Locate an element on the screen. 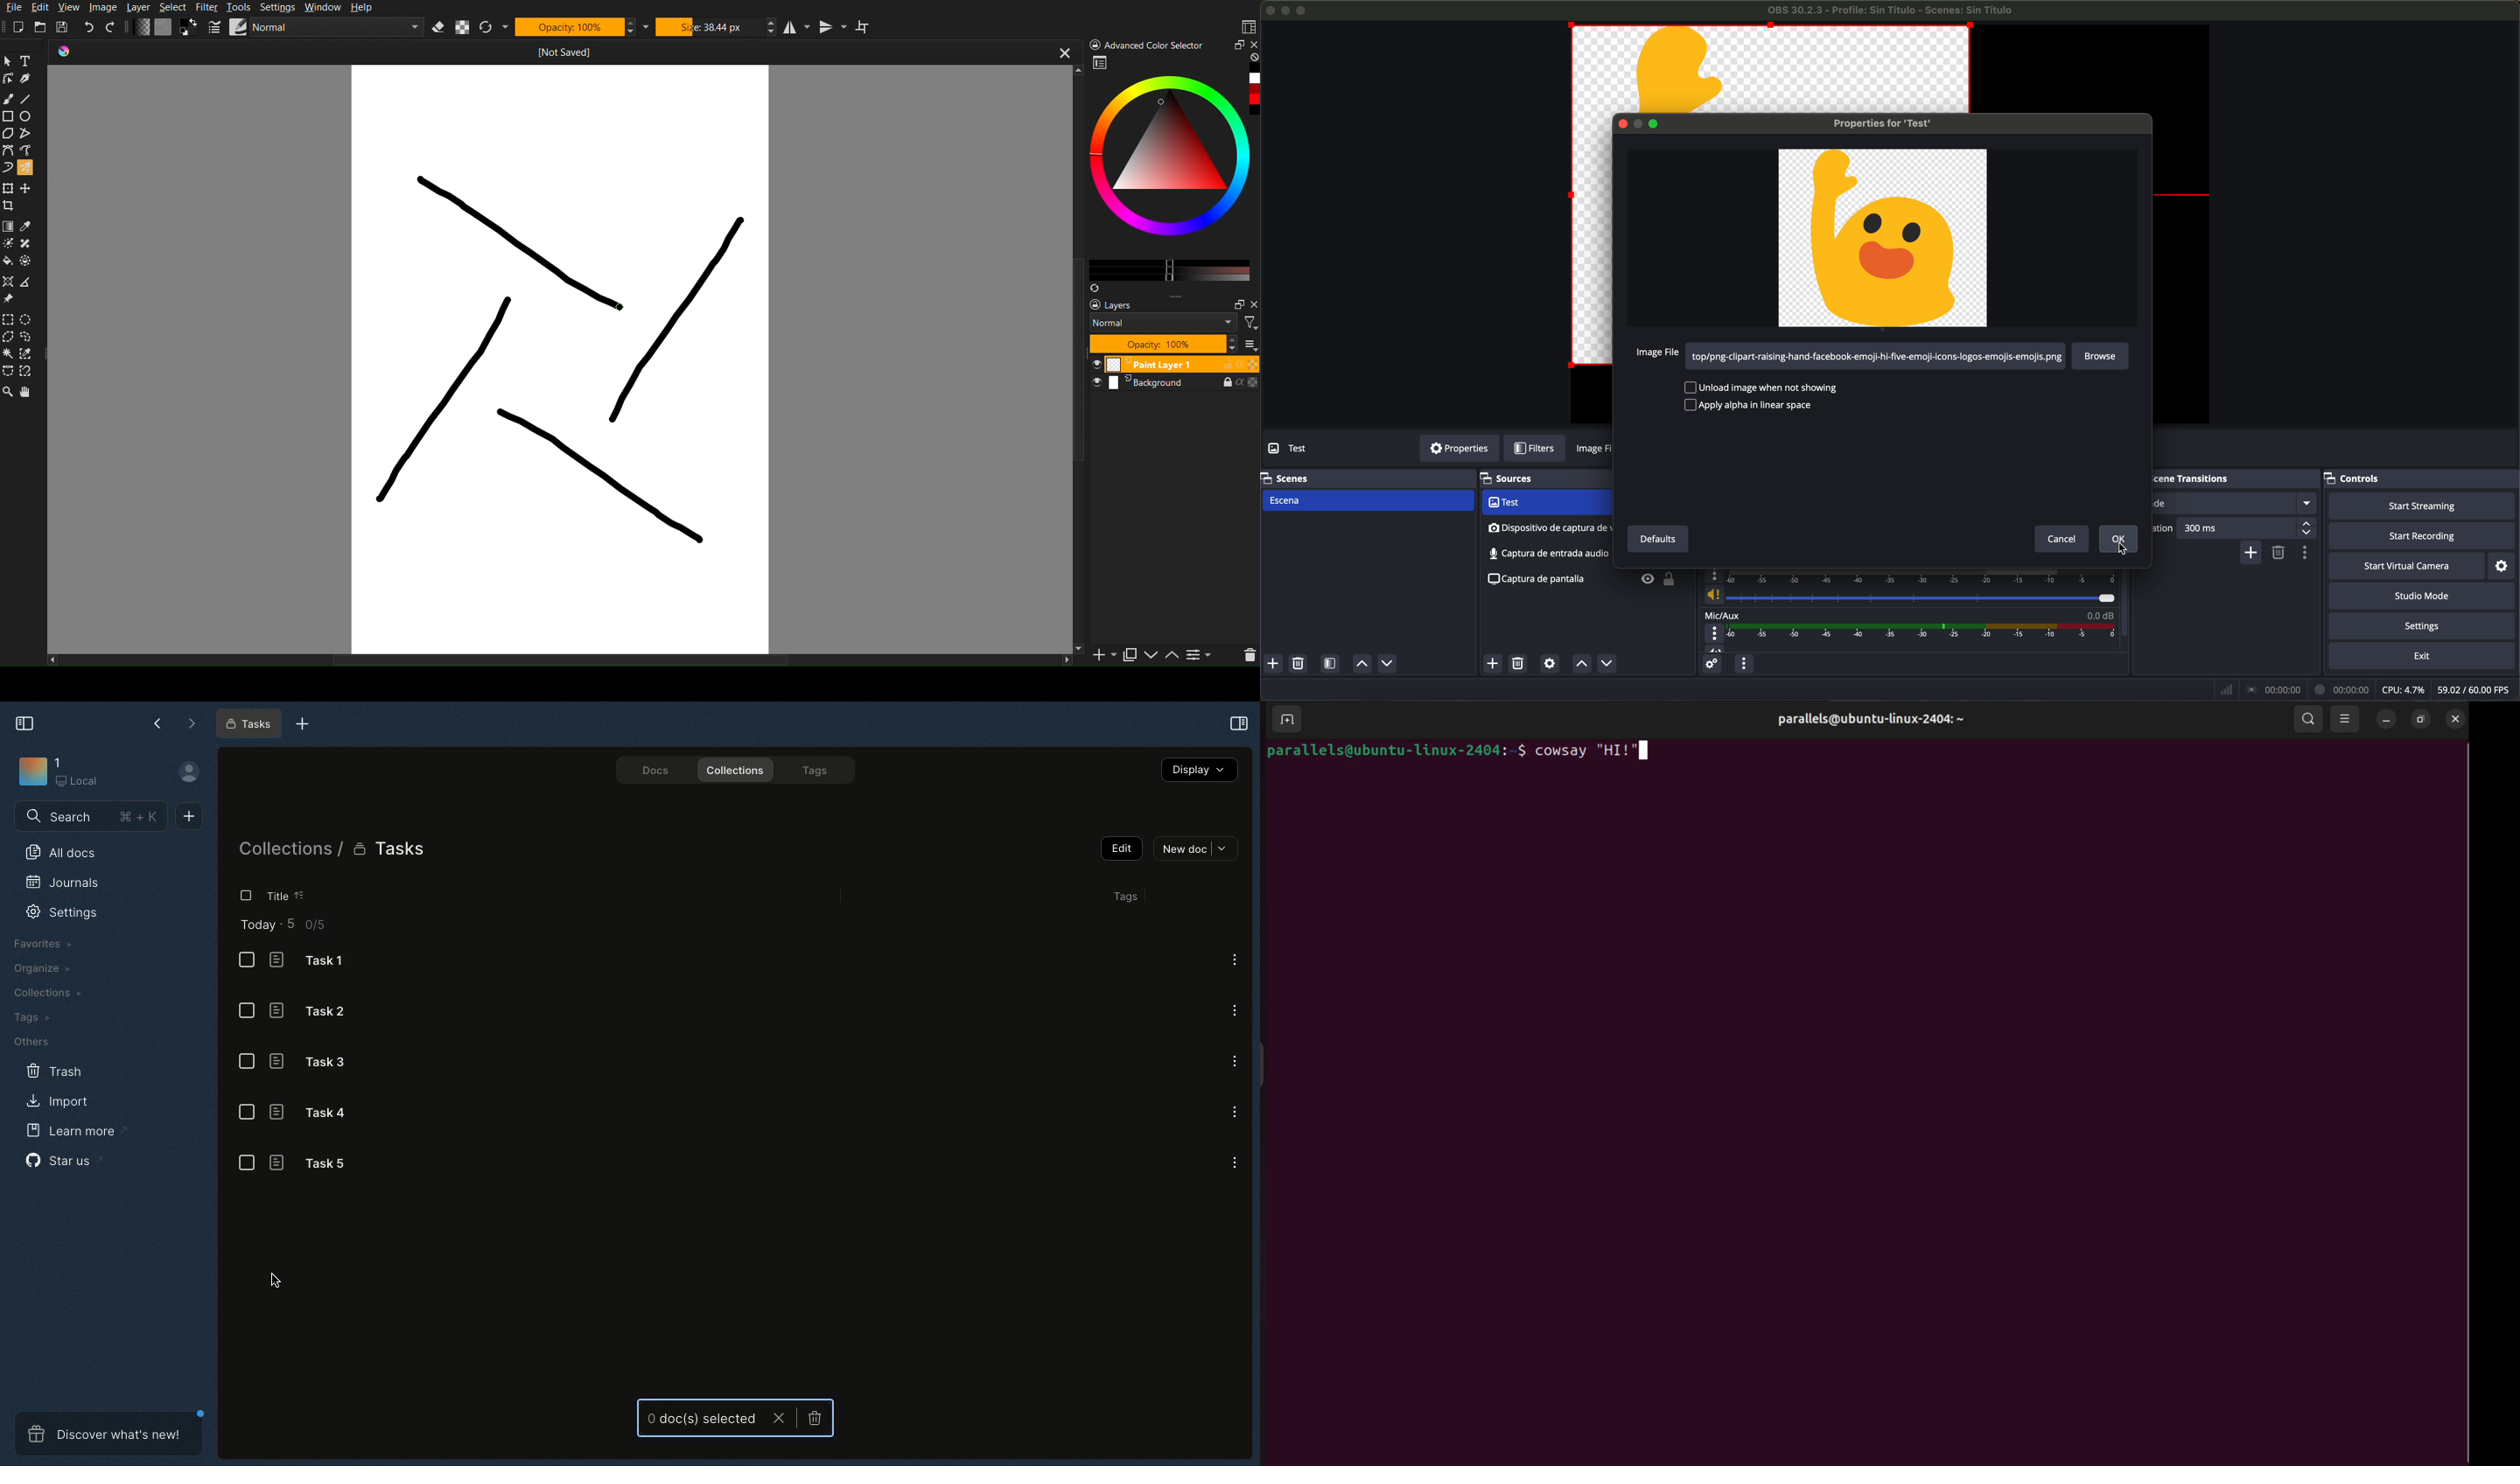 The height and width of the screenshot is (1484, 2520). del is located at coordinates (1244, 657).